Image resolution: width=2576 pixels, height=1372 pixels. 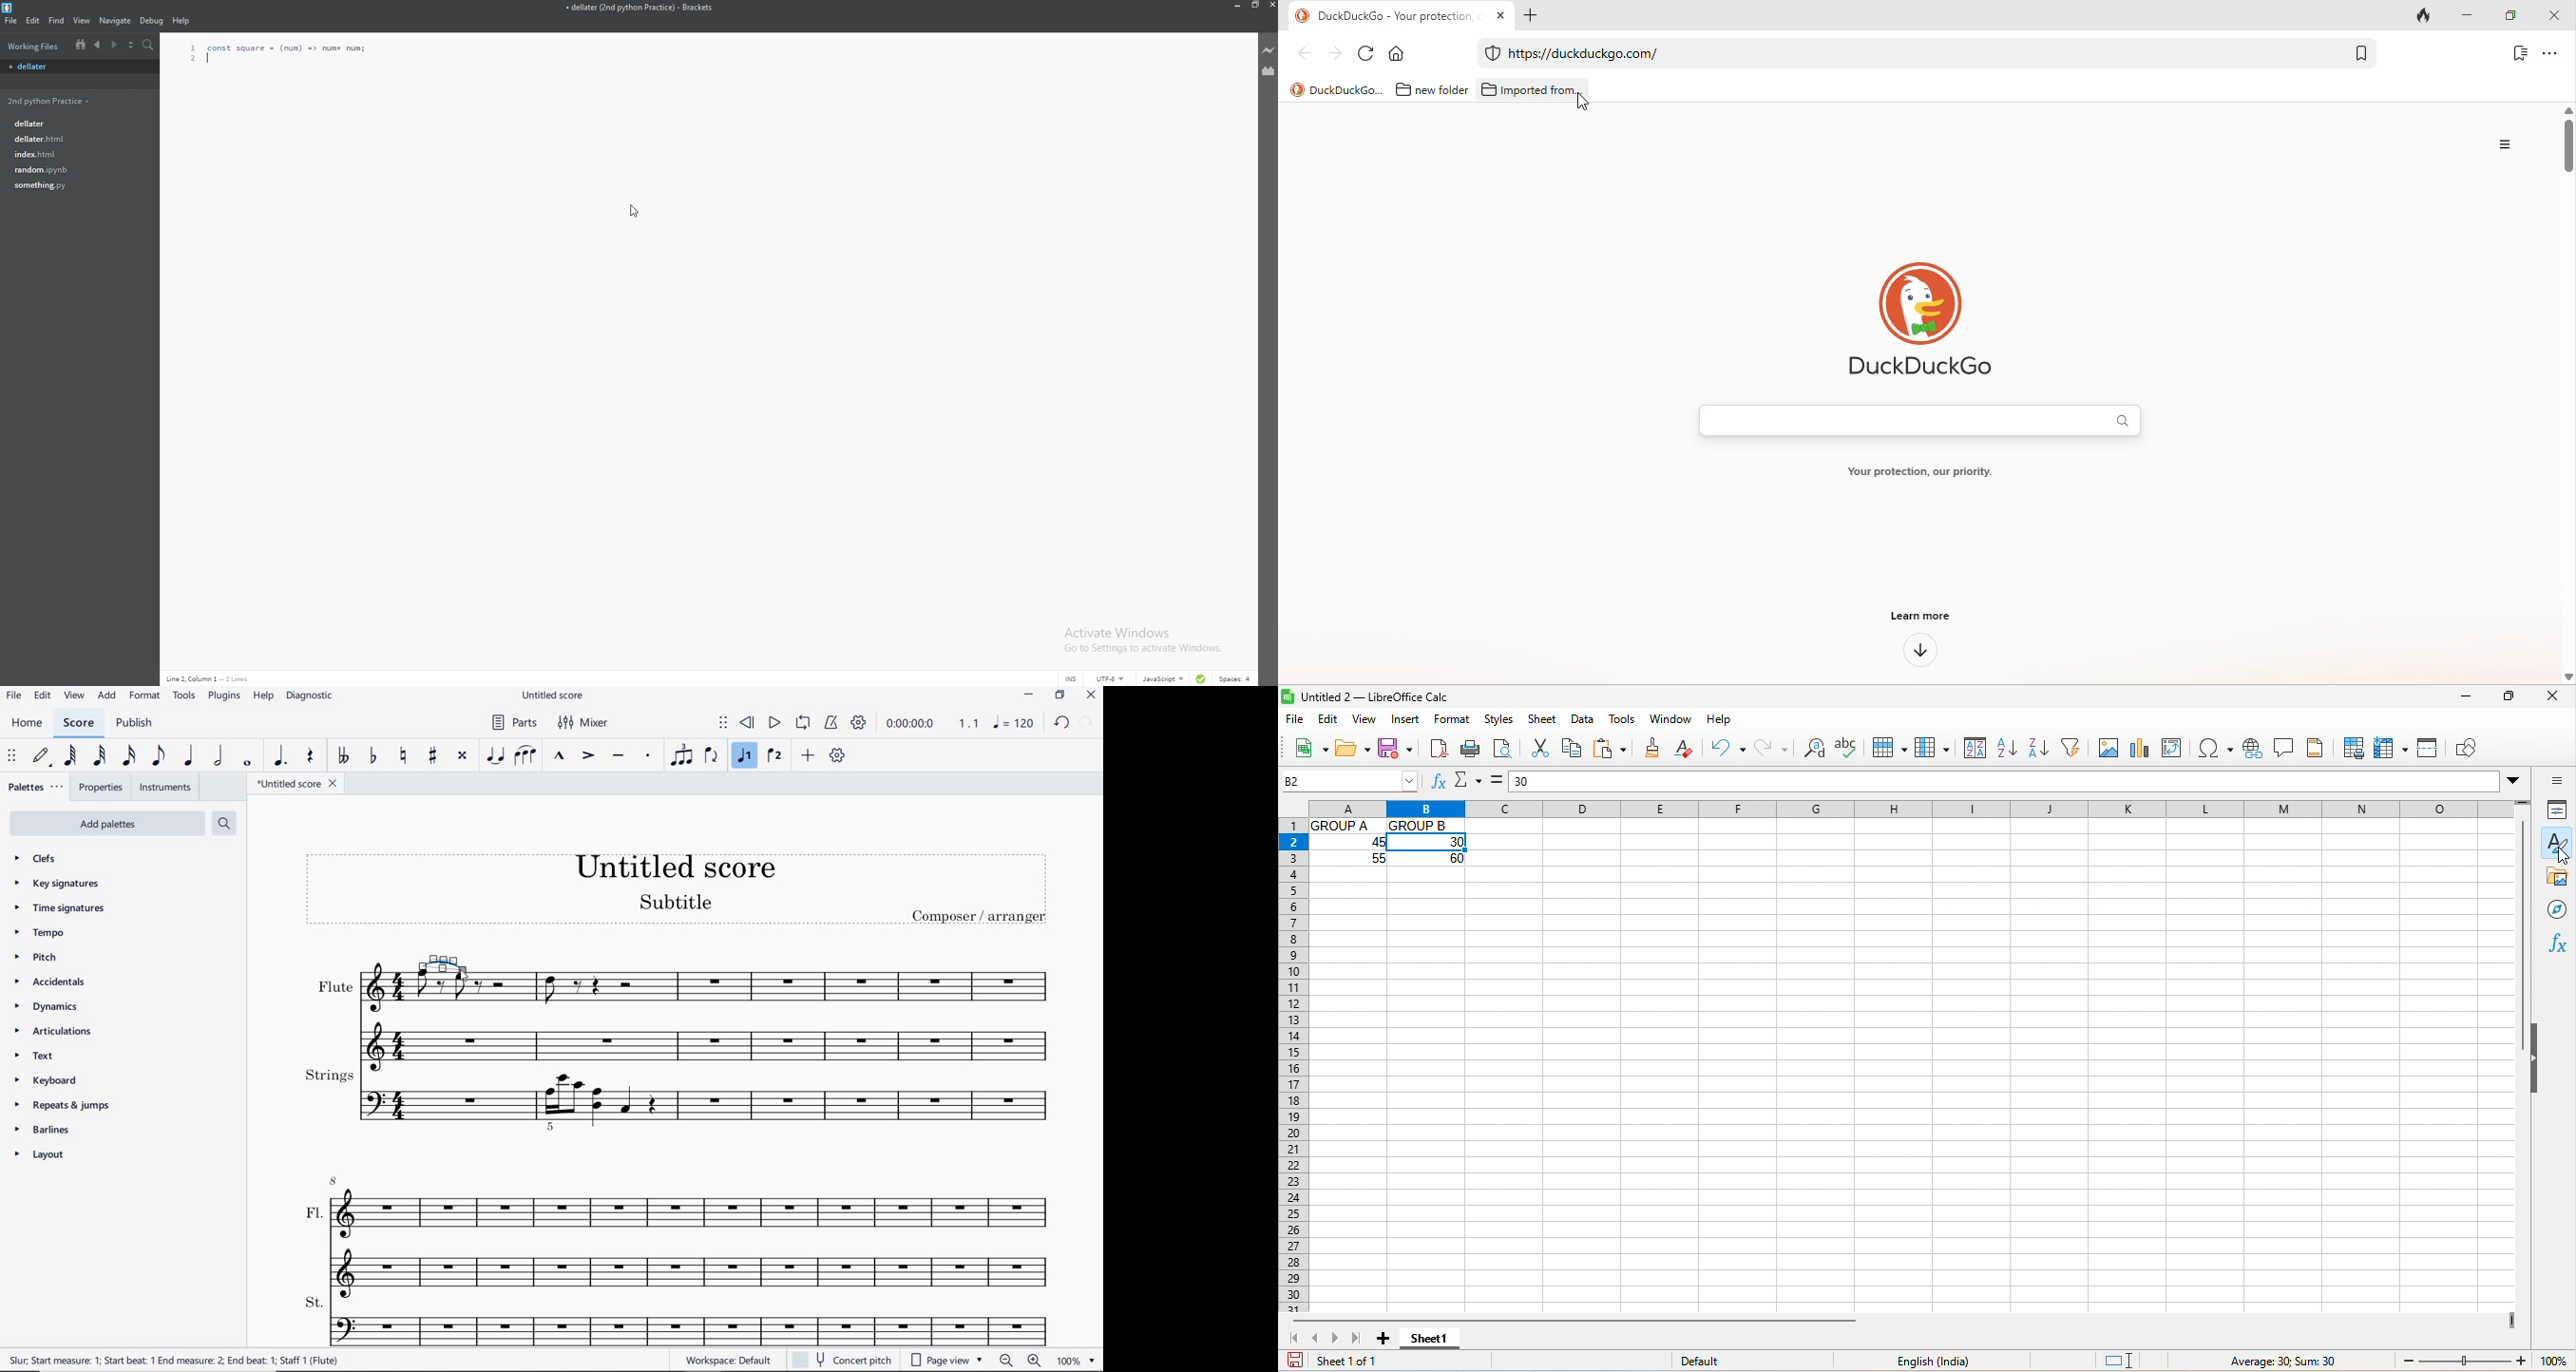 I want to click on St., so click(x=679, y=1321).